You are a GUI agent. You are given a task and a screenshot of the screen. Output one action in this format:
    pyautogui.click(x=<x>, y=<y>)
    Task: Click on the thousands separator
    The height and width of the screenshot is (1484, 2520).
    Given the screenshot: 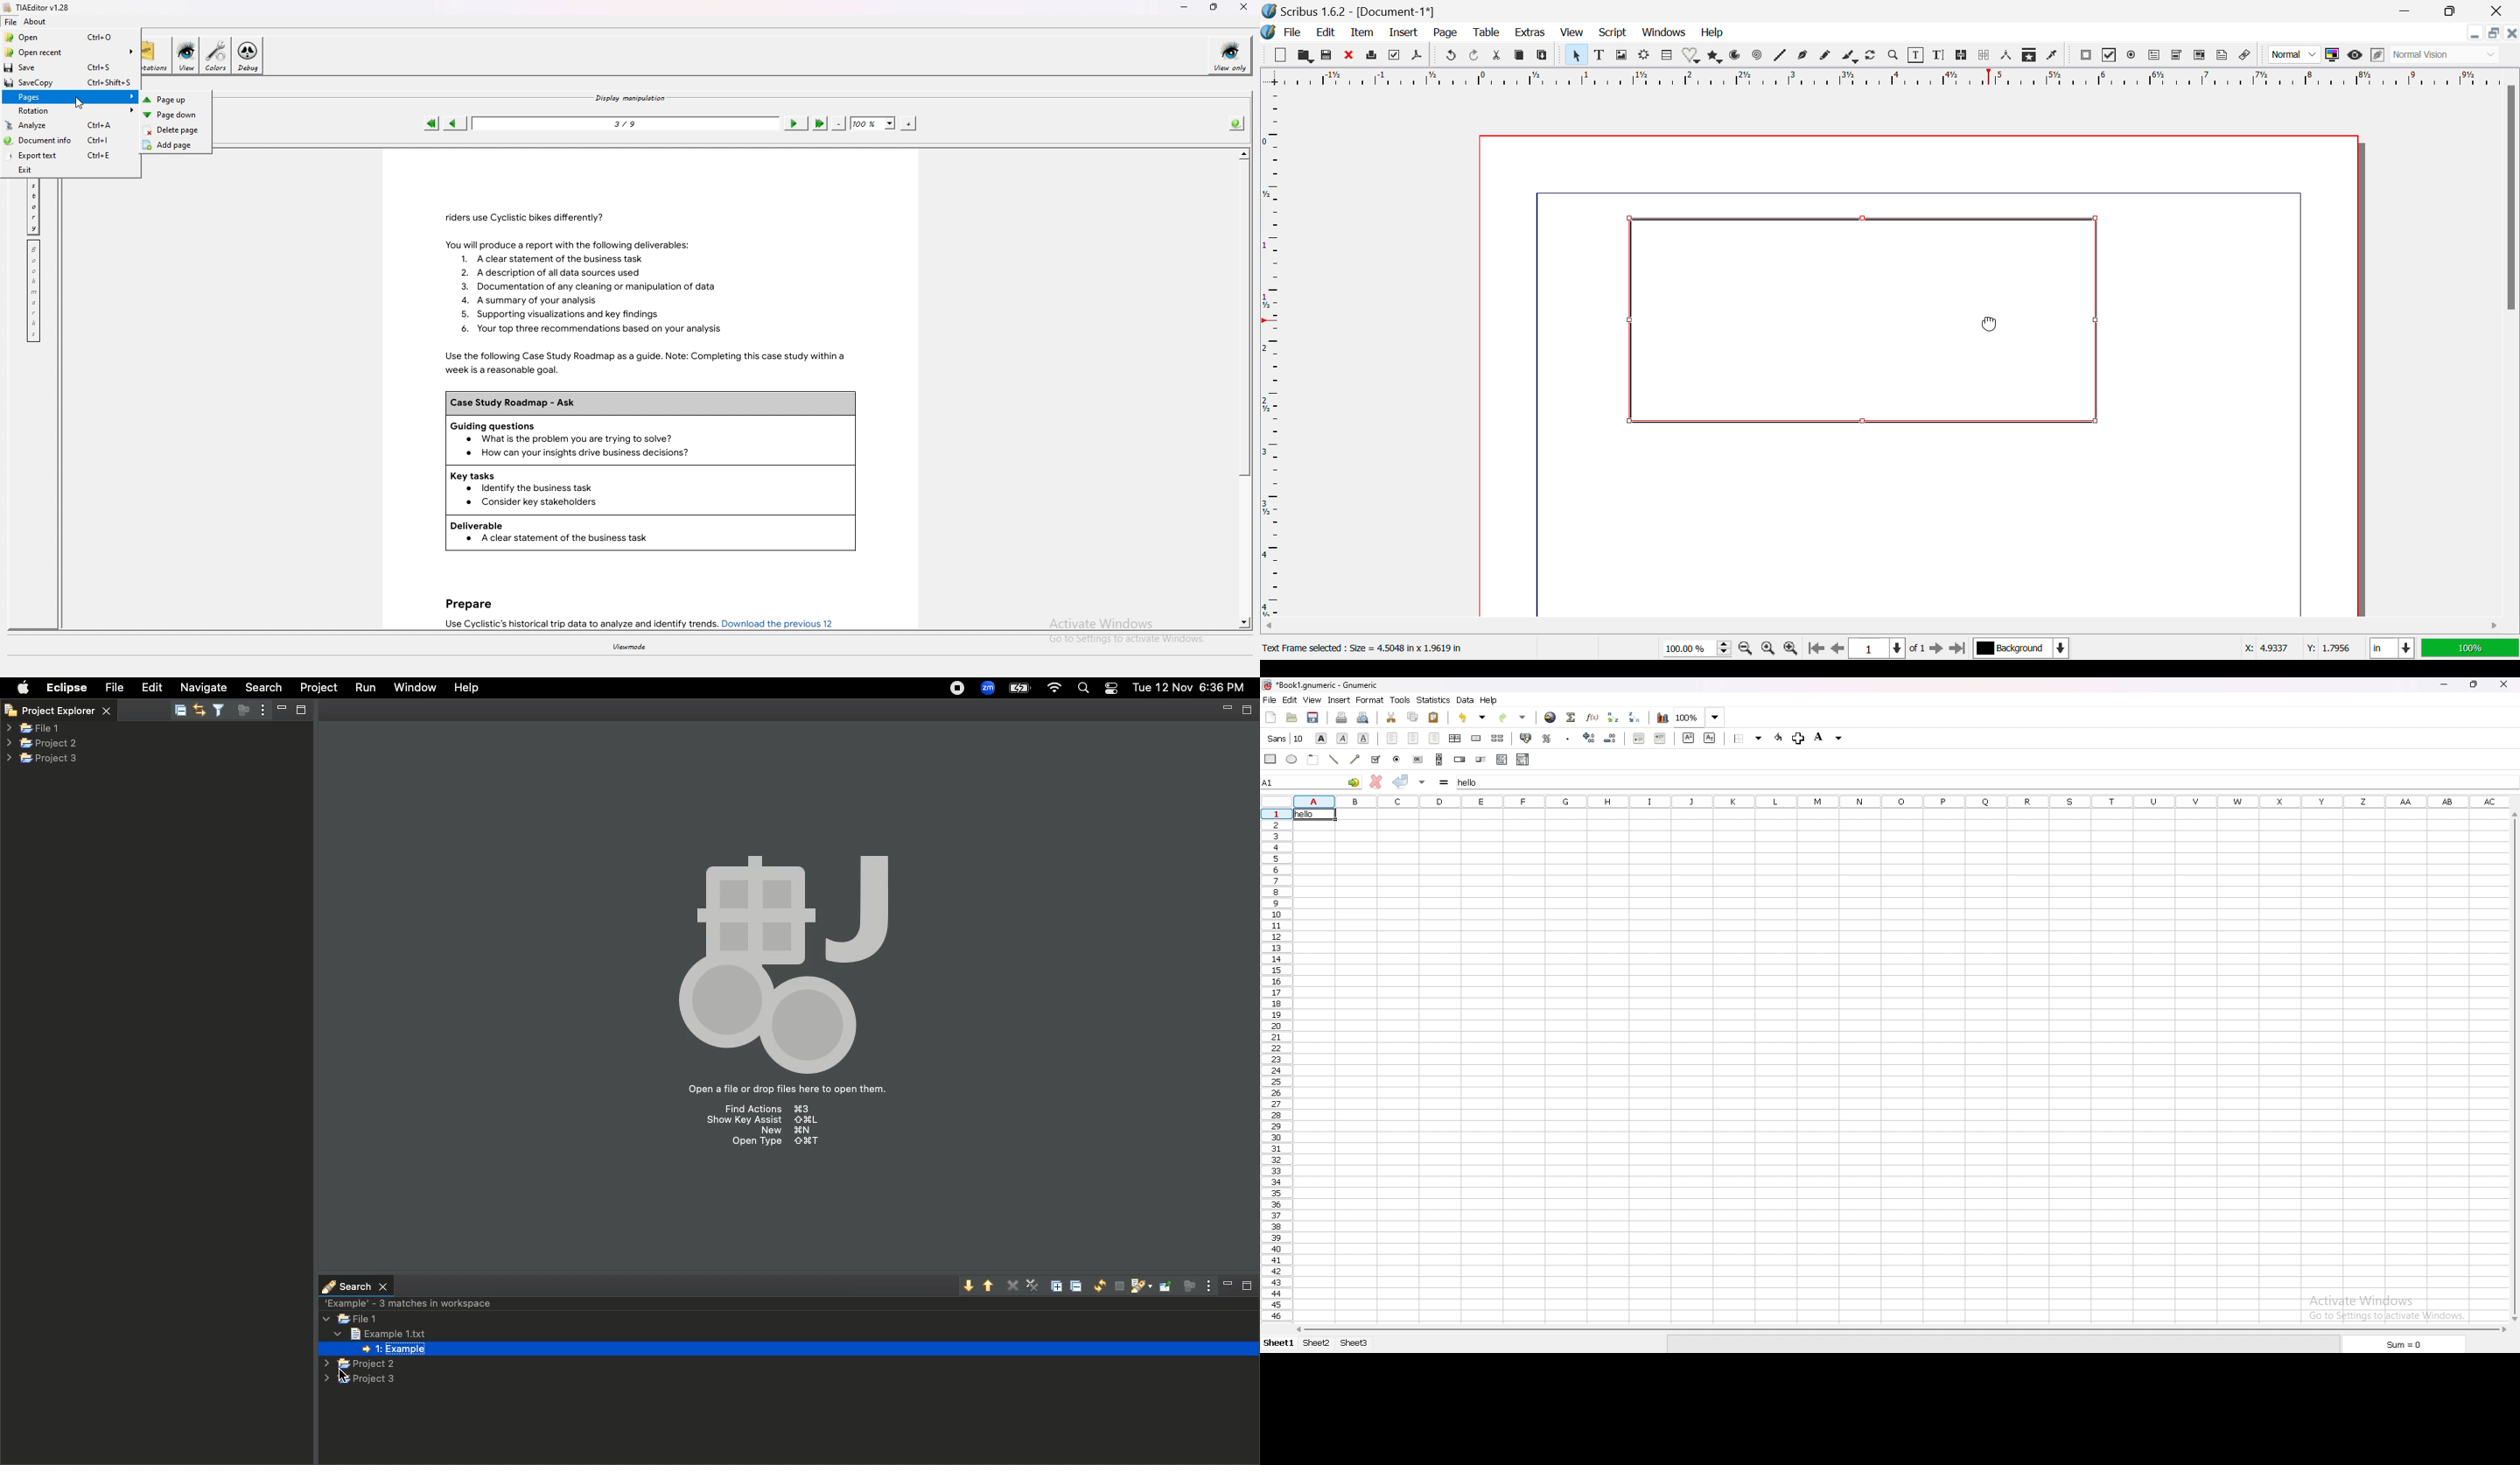 What is the action you would take?
    pyautogui.click(x=1568, y=738)
    